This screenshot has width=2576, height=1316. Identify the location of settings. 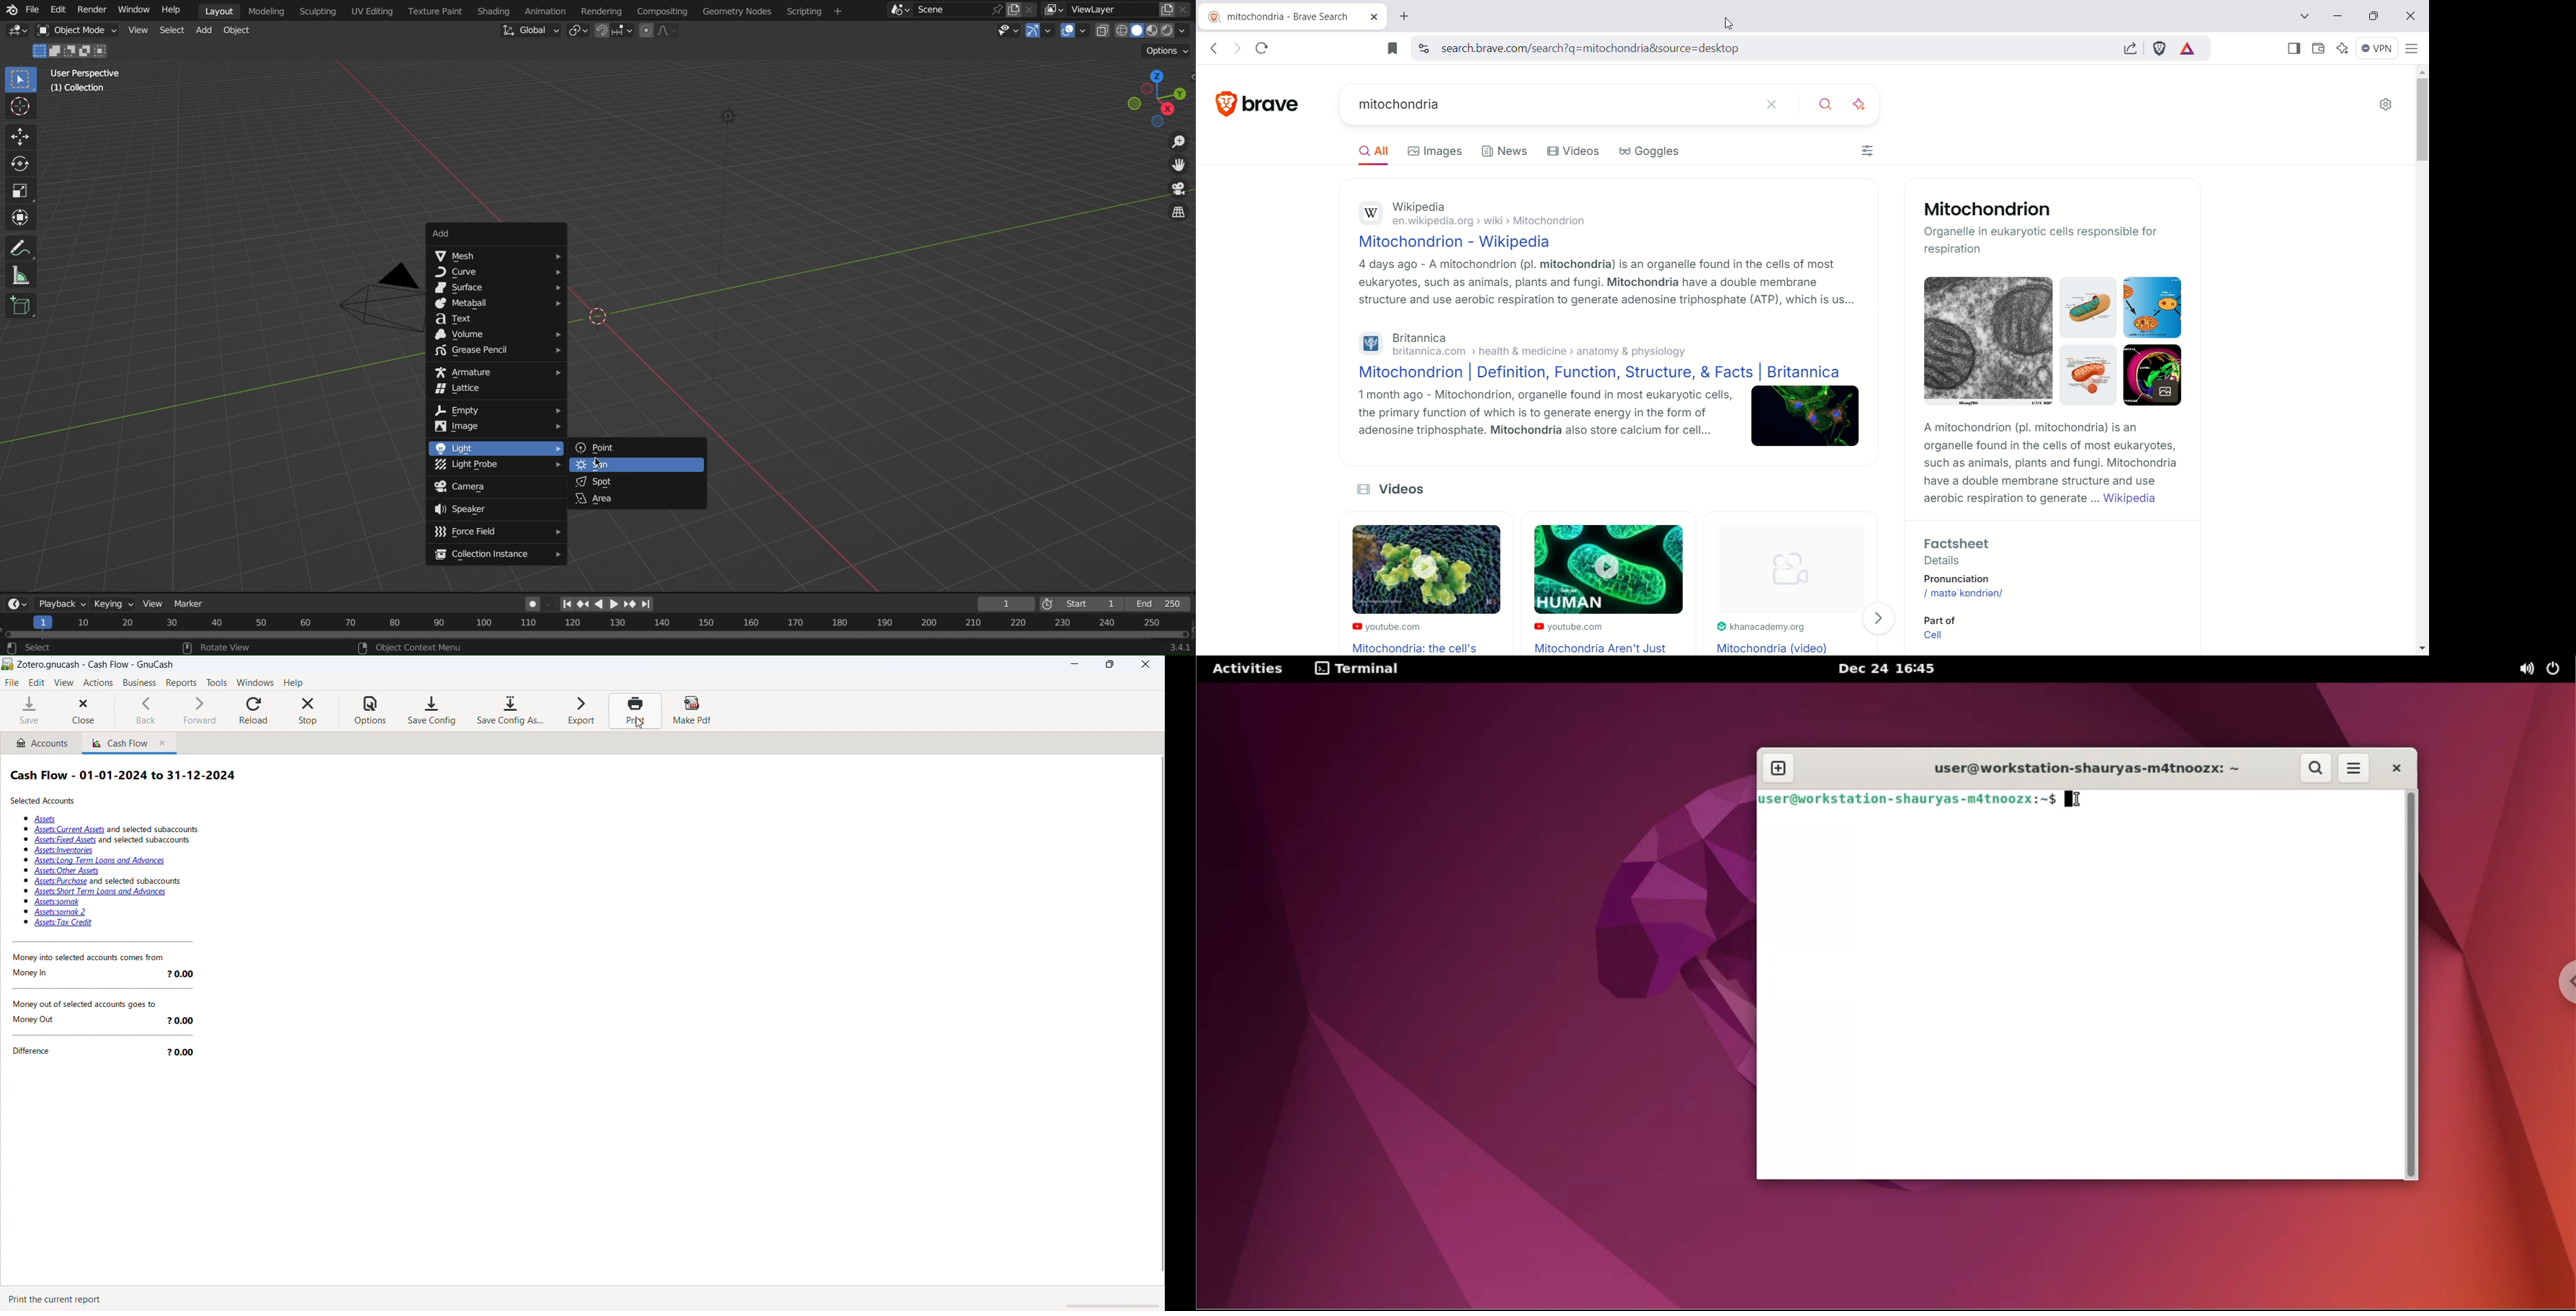
(2388, 105).